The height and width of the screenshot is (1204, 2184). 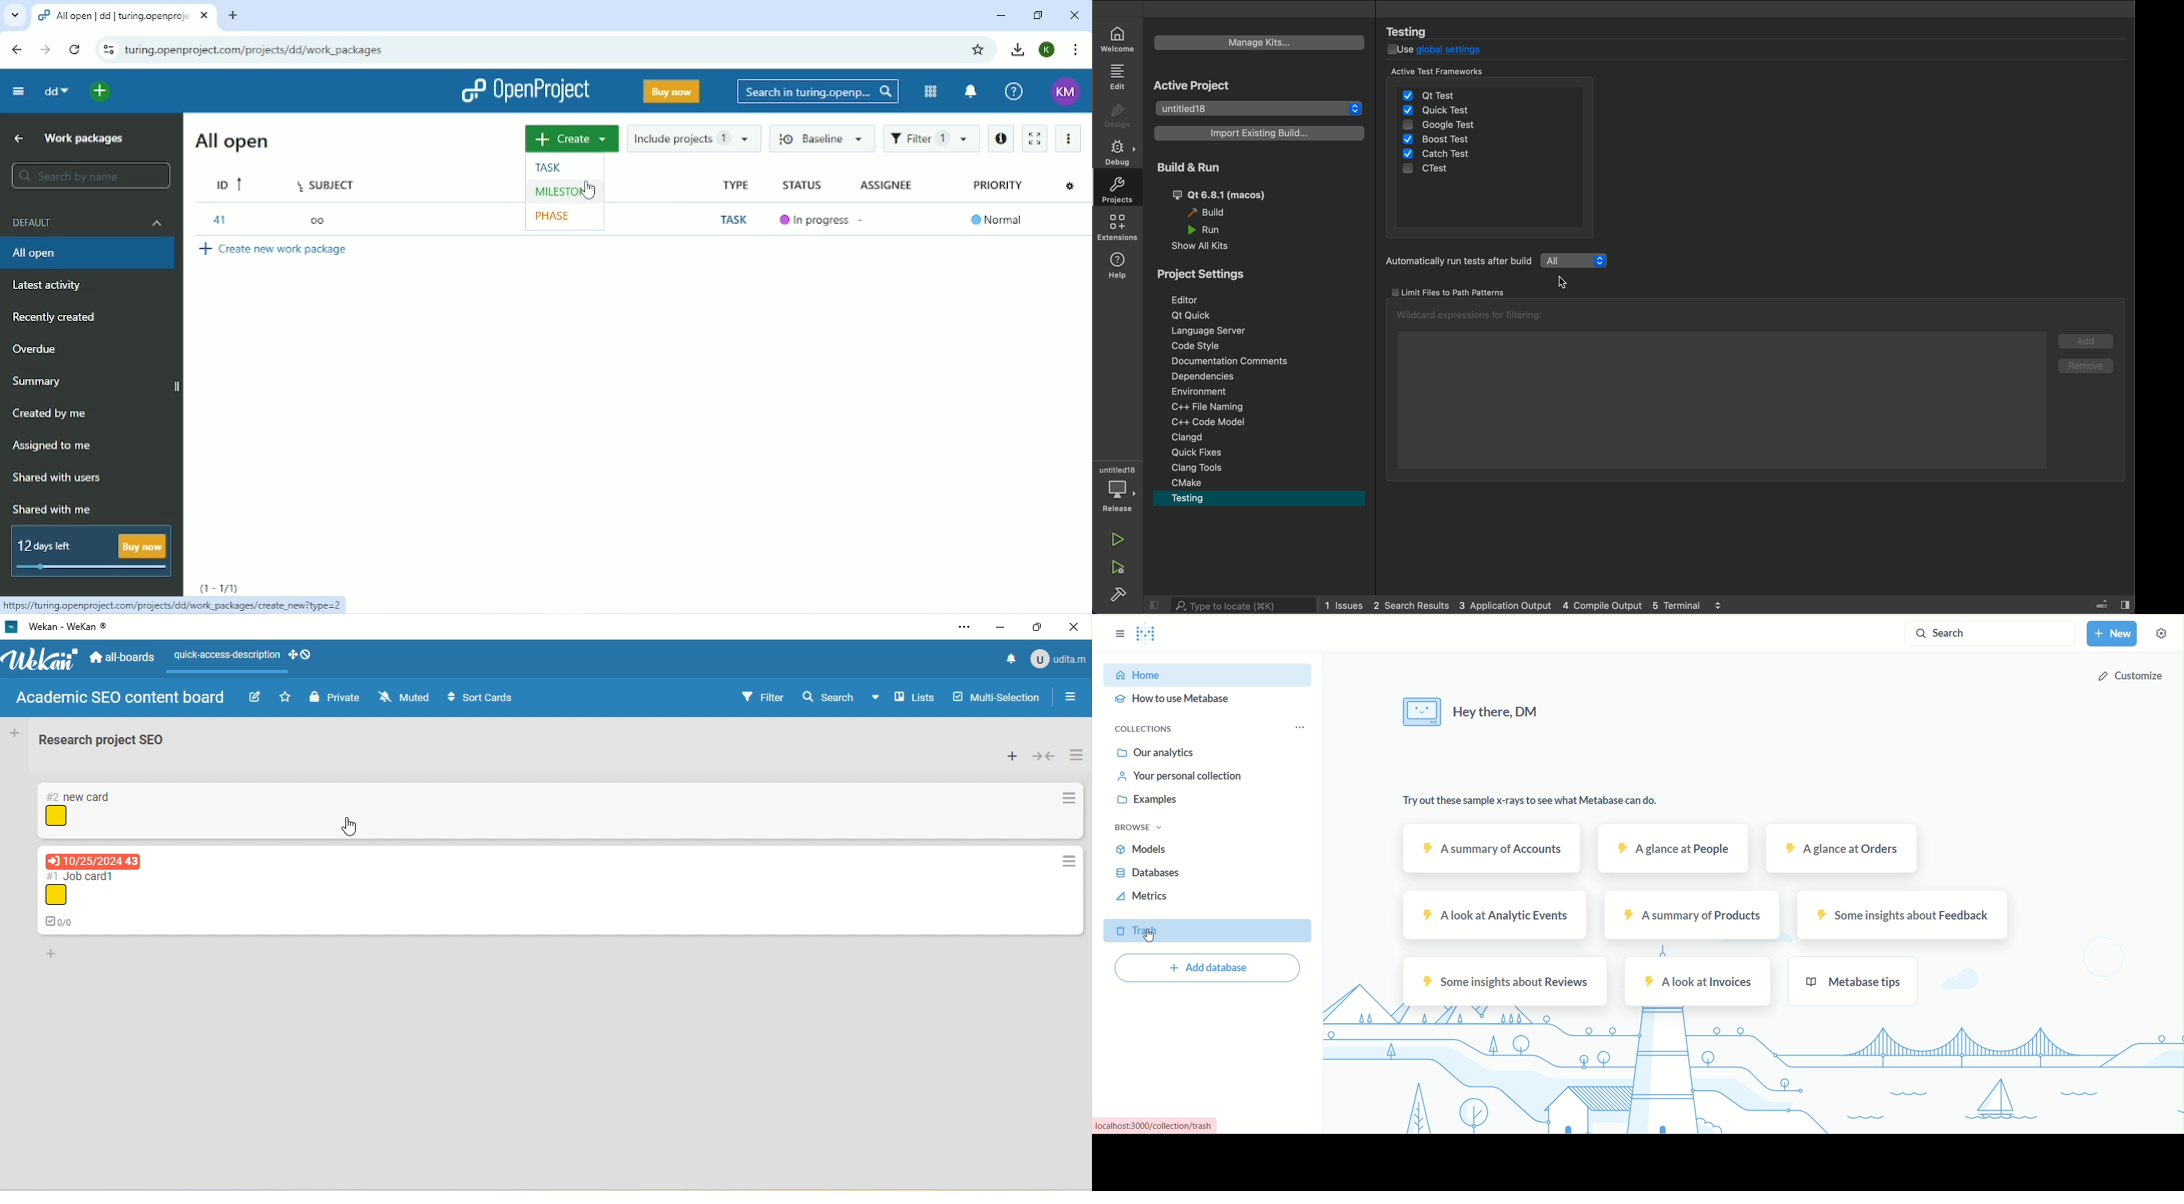 What do you see at coordinates (1203, 437) in the screenshot?
I see `clangd` at bounding box center [1203, 437].